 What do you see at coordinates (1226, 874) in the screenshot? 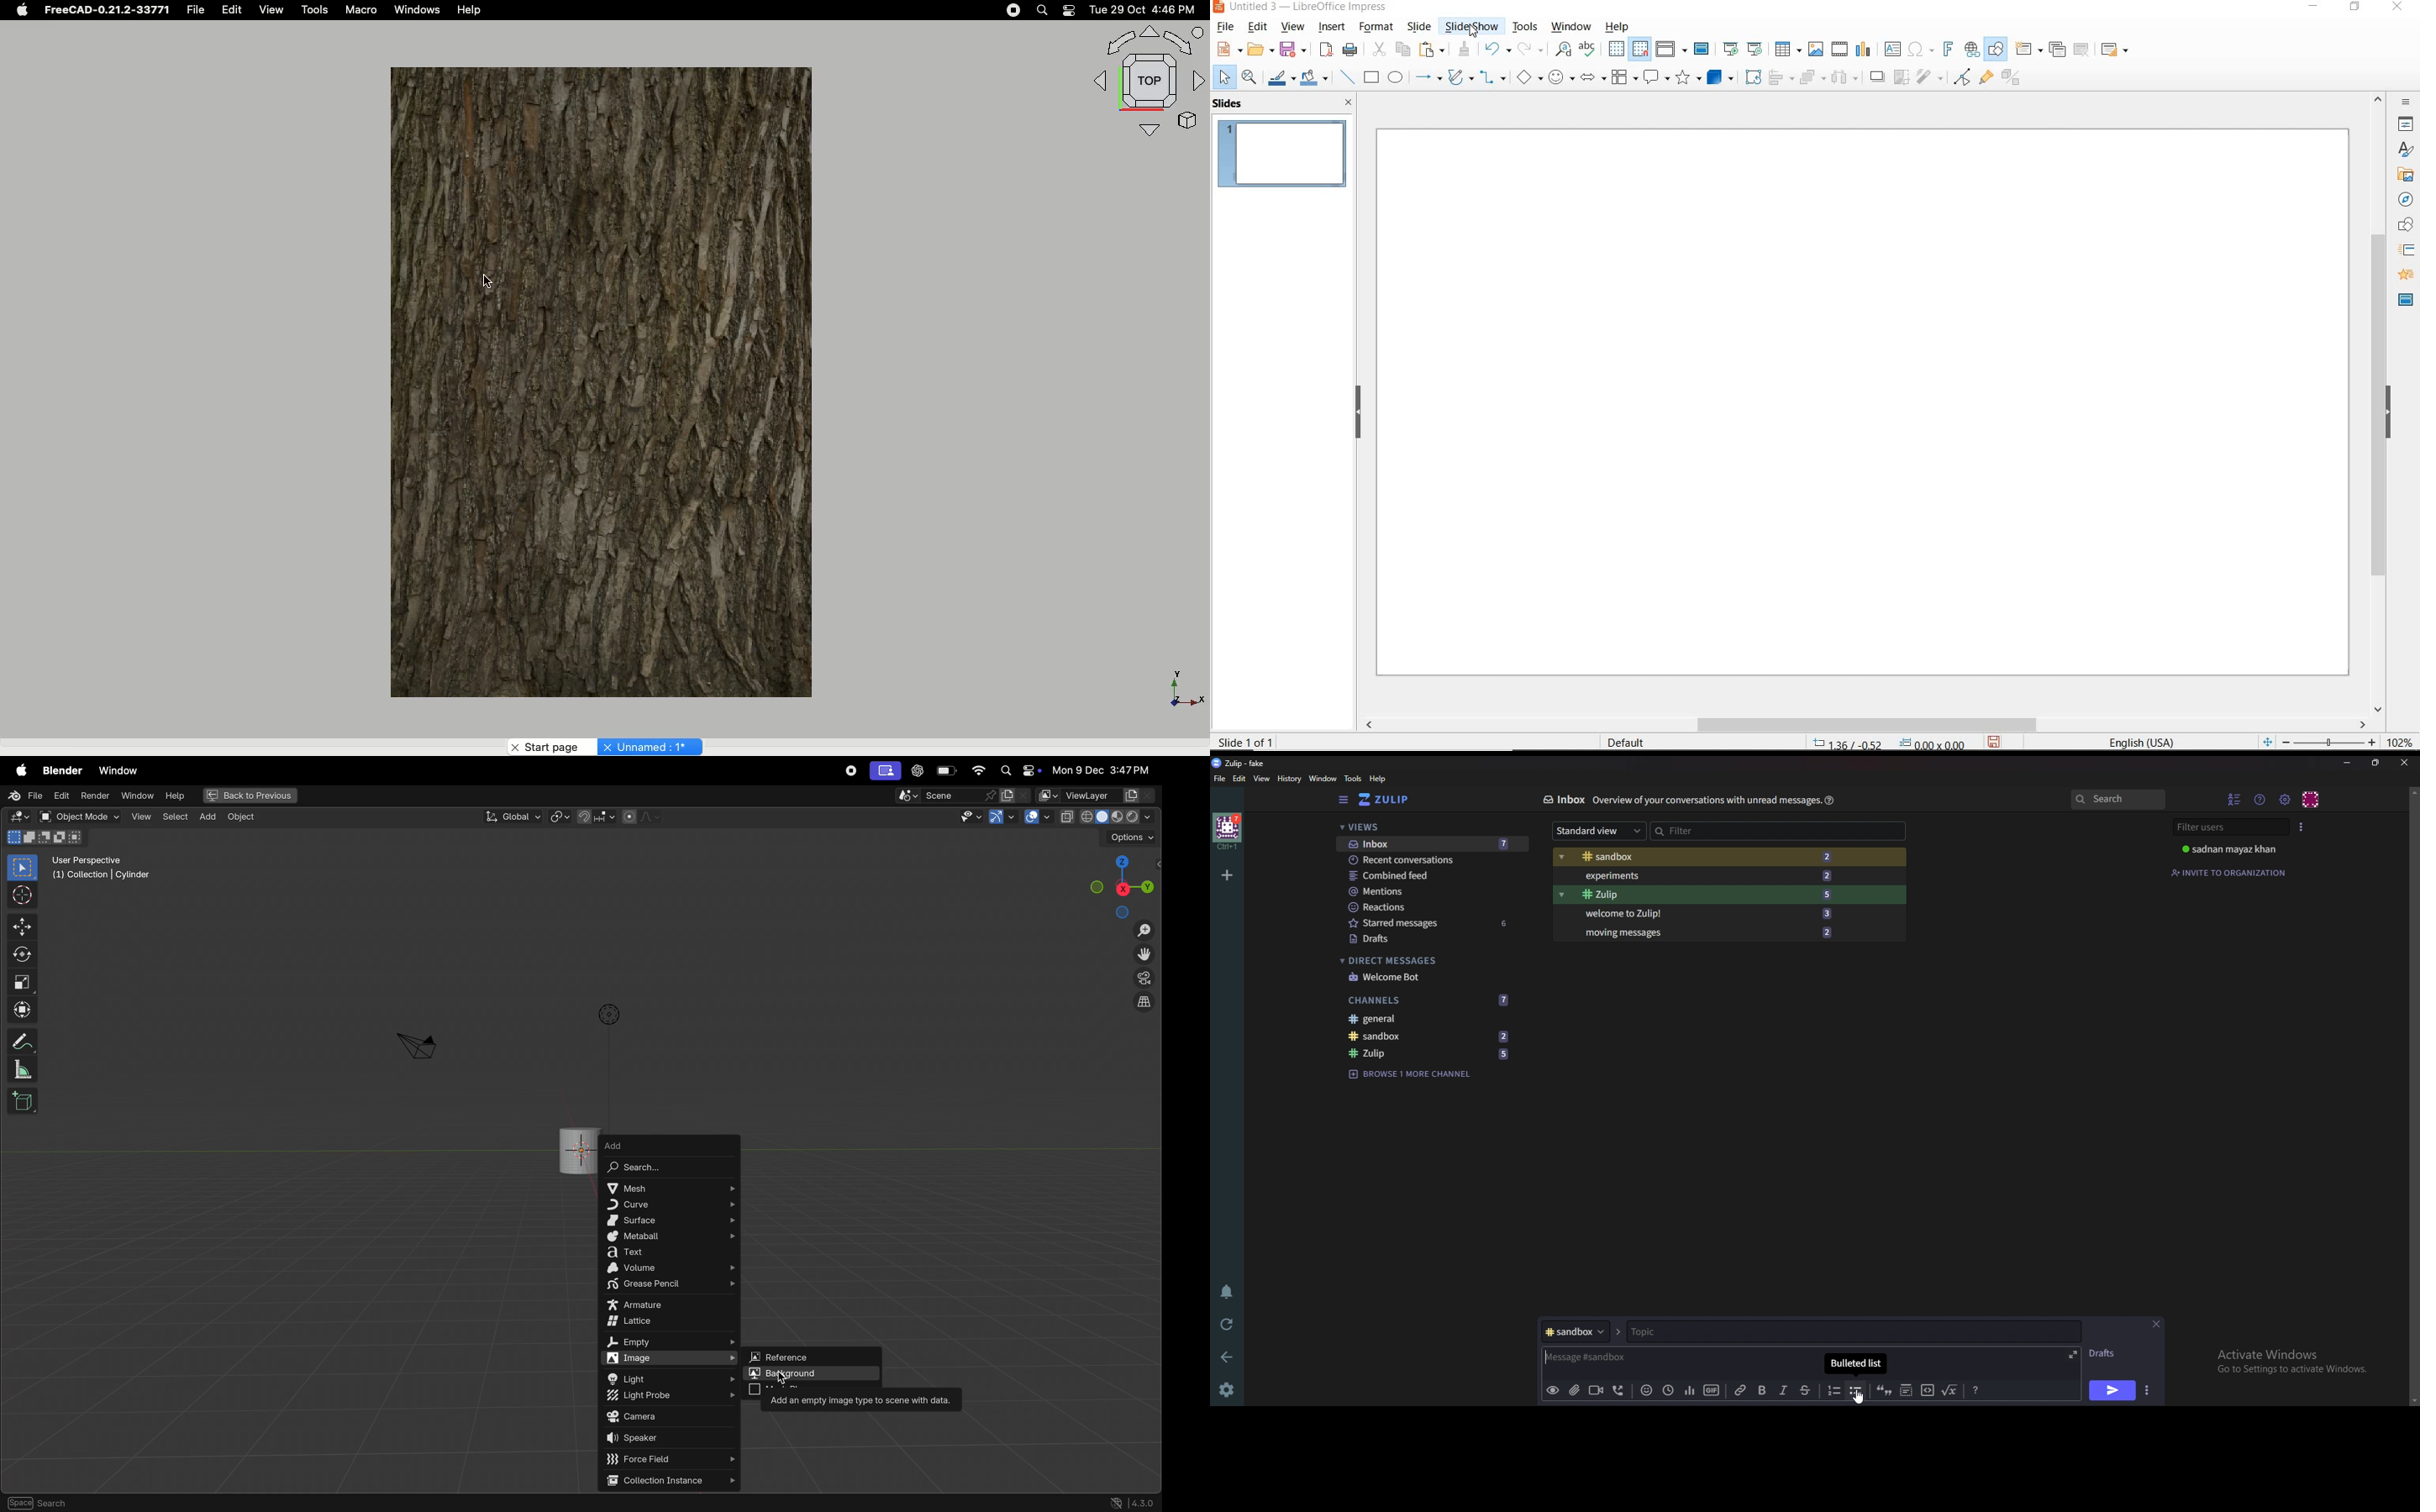
I see `Add organization` at bounding box center [1226, 874].